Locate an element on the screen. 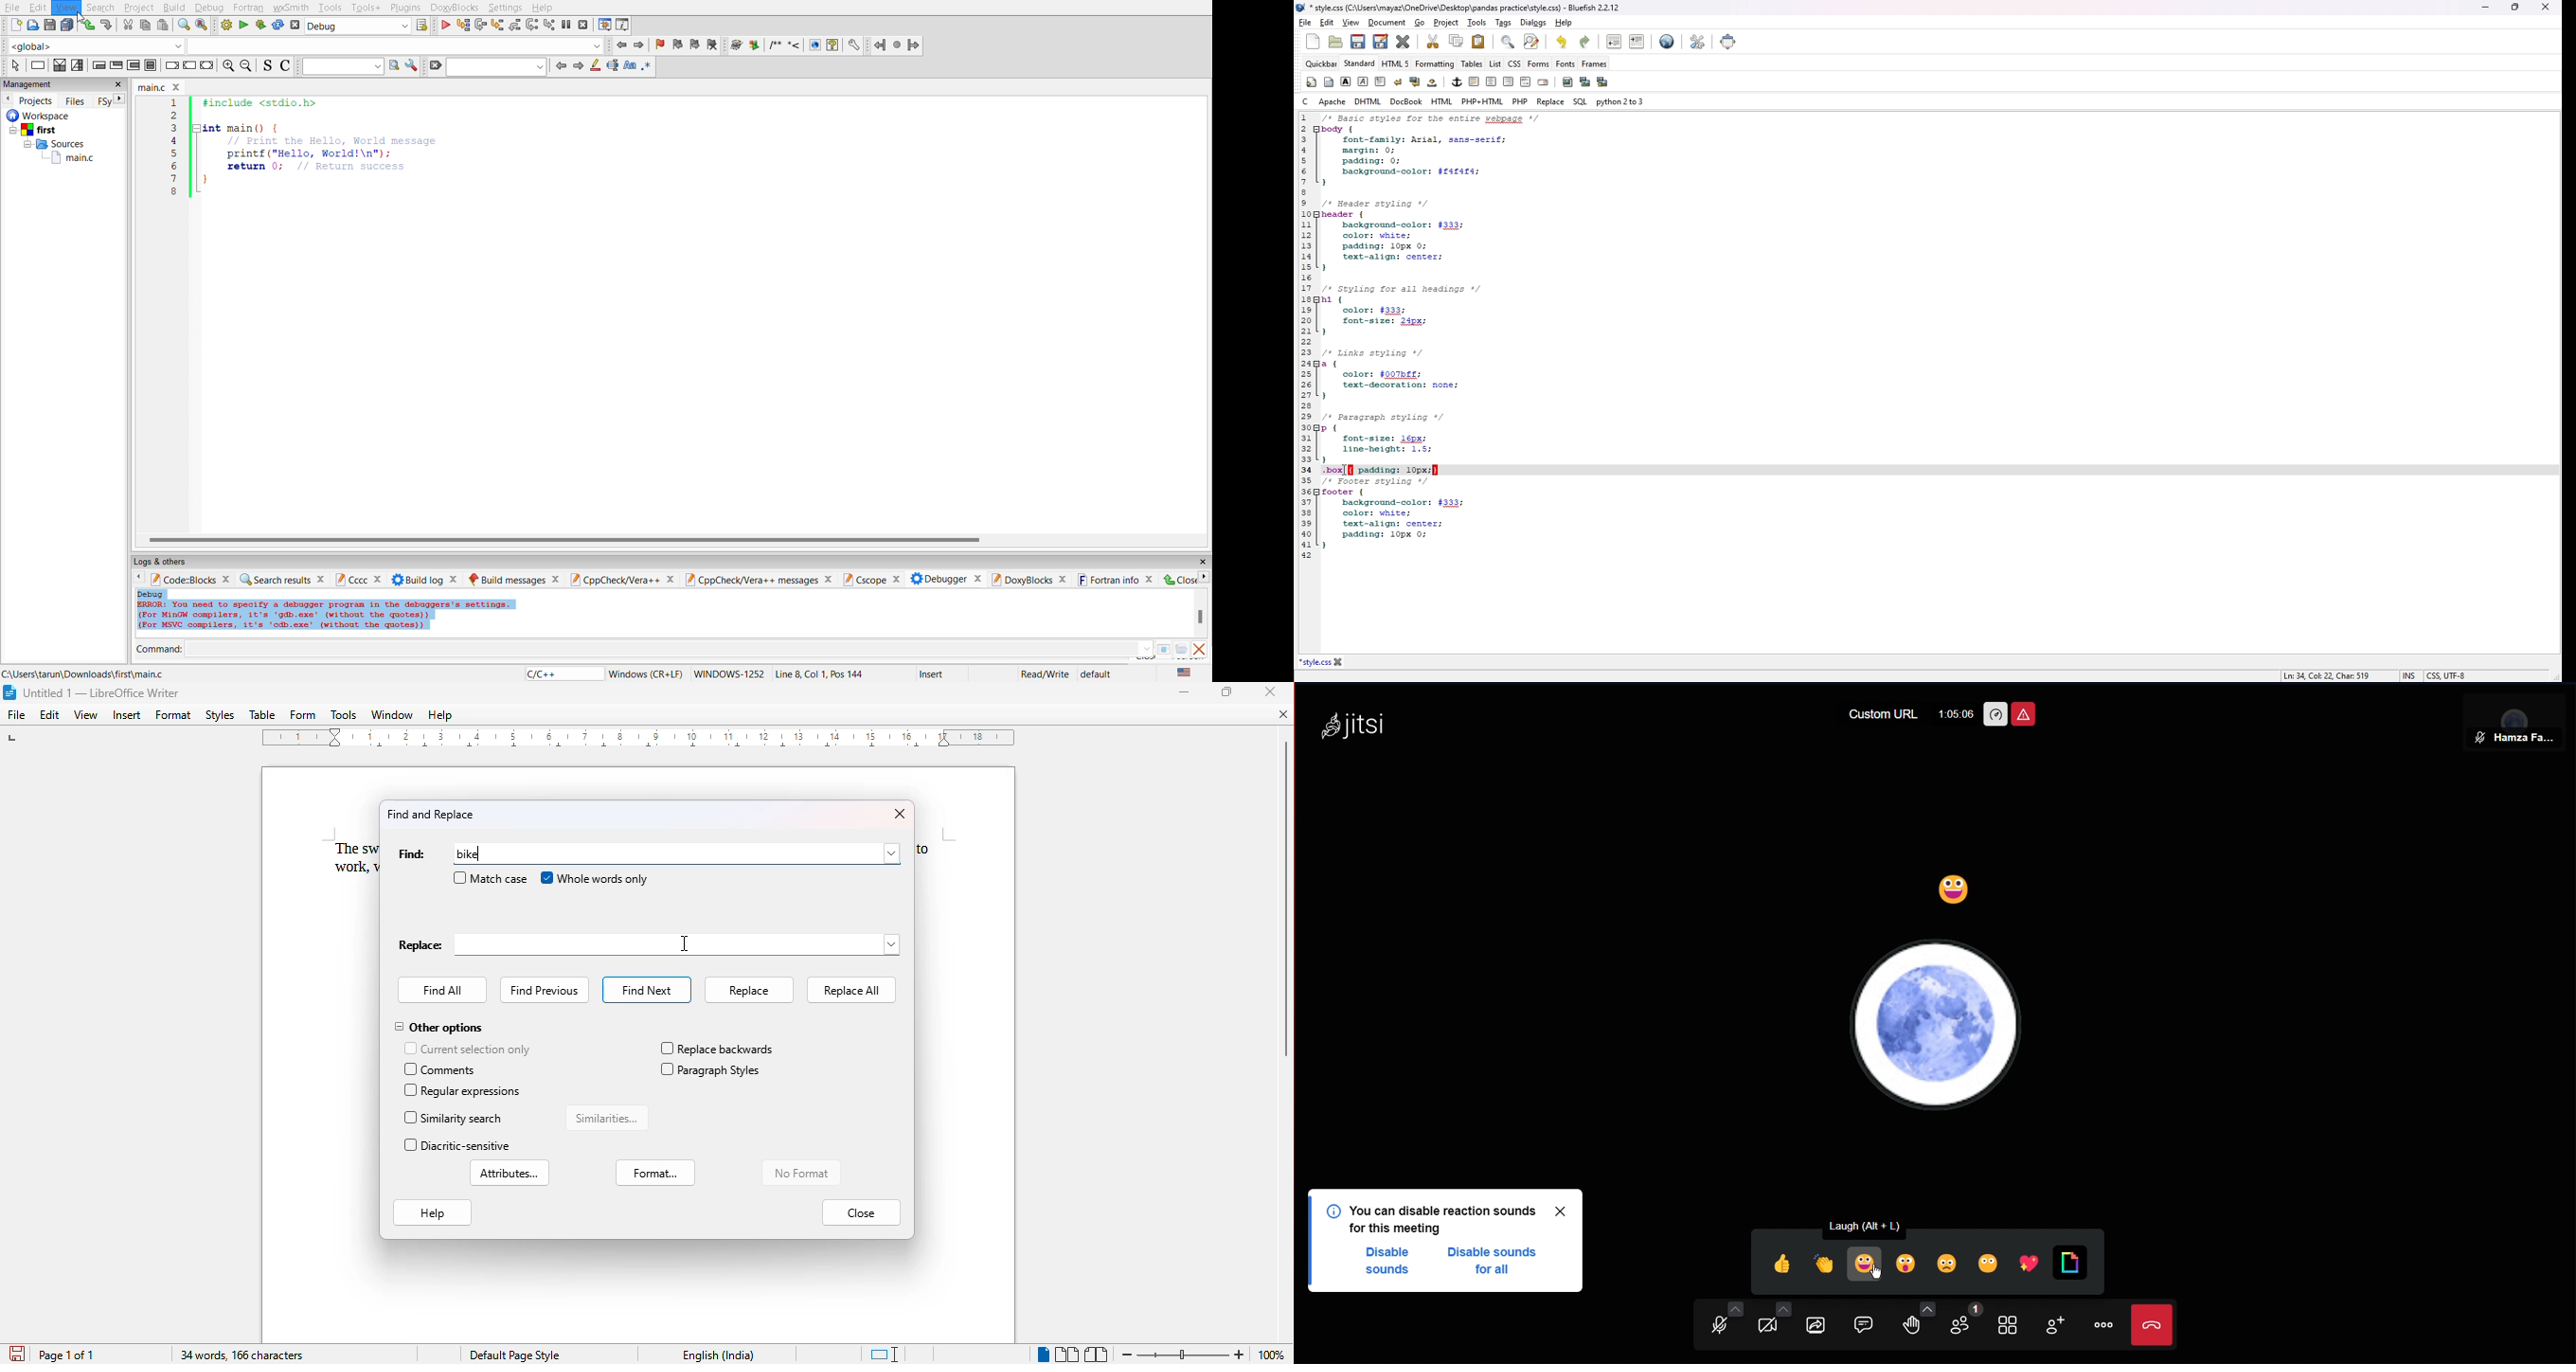 This screenshot has width=2576, height=1372. debugging windows is located at coordinates (604, 25).